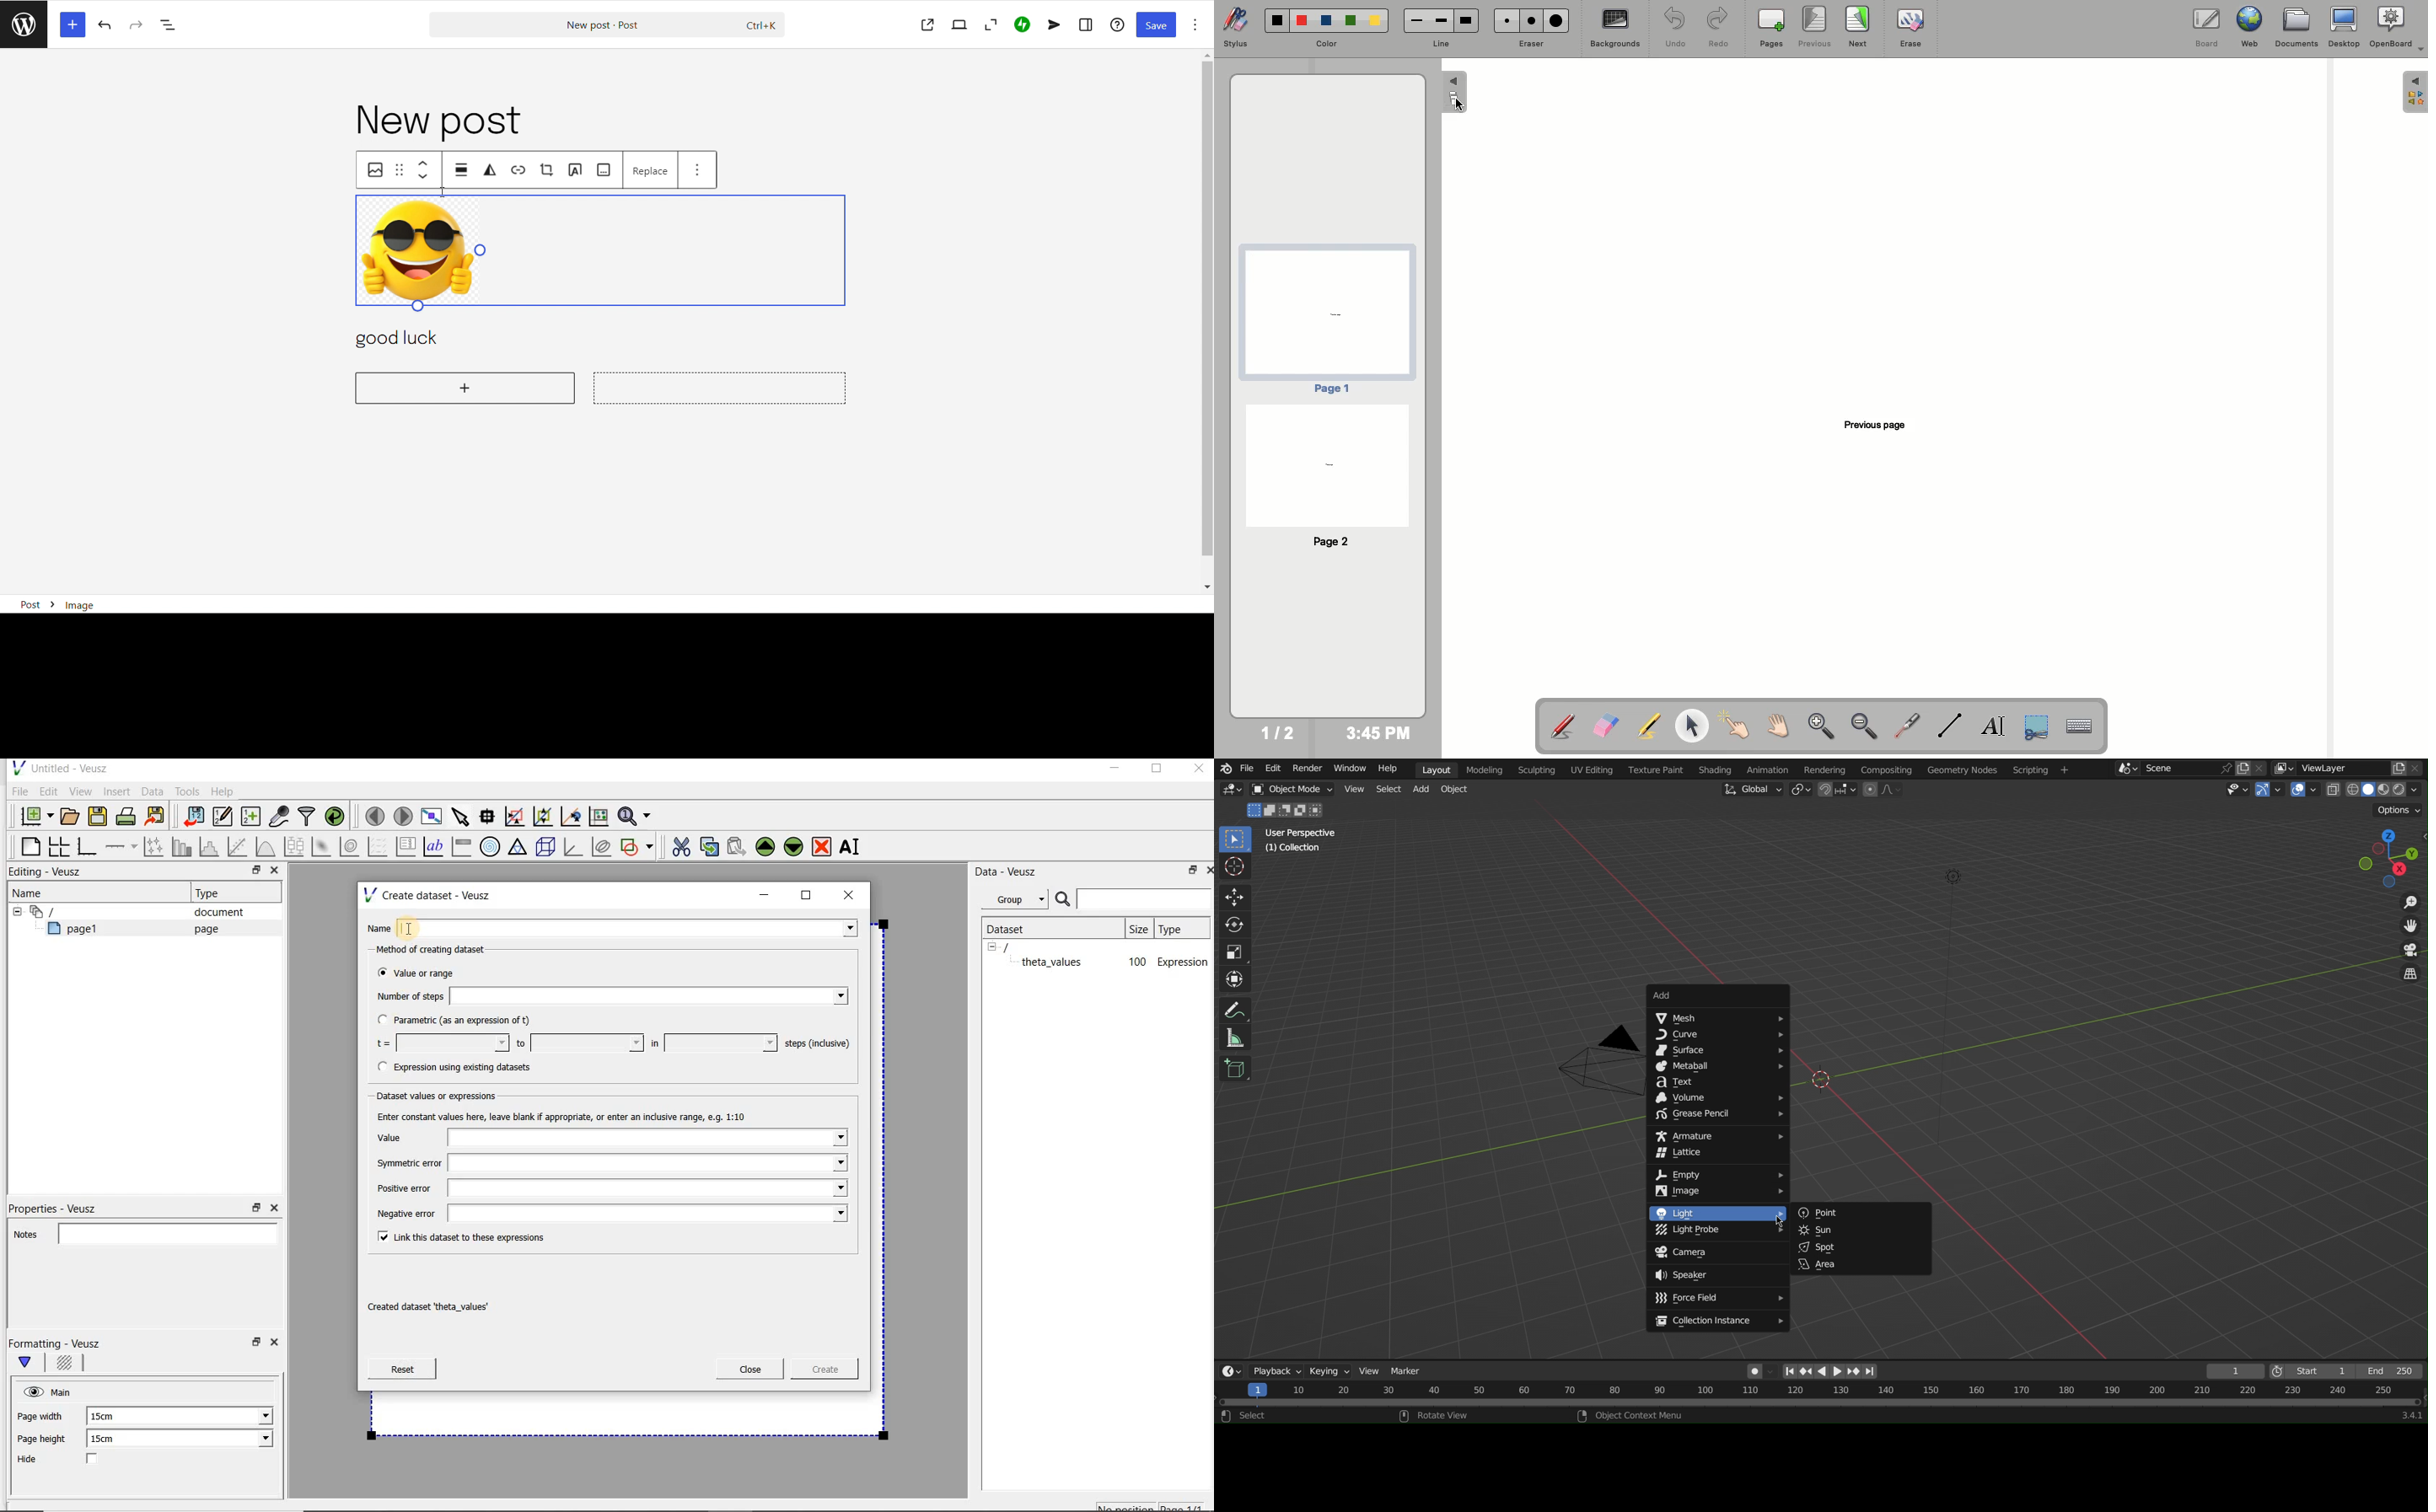 The width and height of the screenshot is (2436, 1512). I want to click on reverse, so click(1805, 1372).